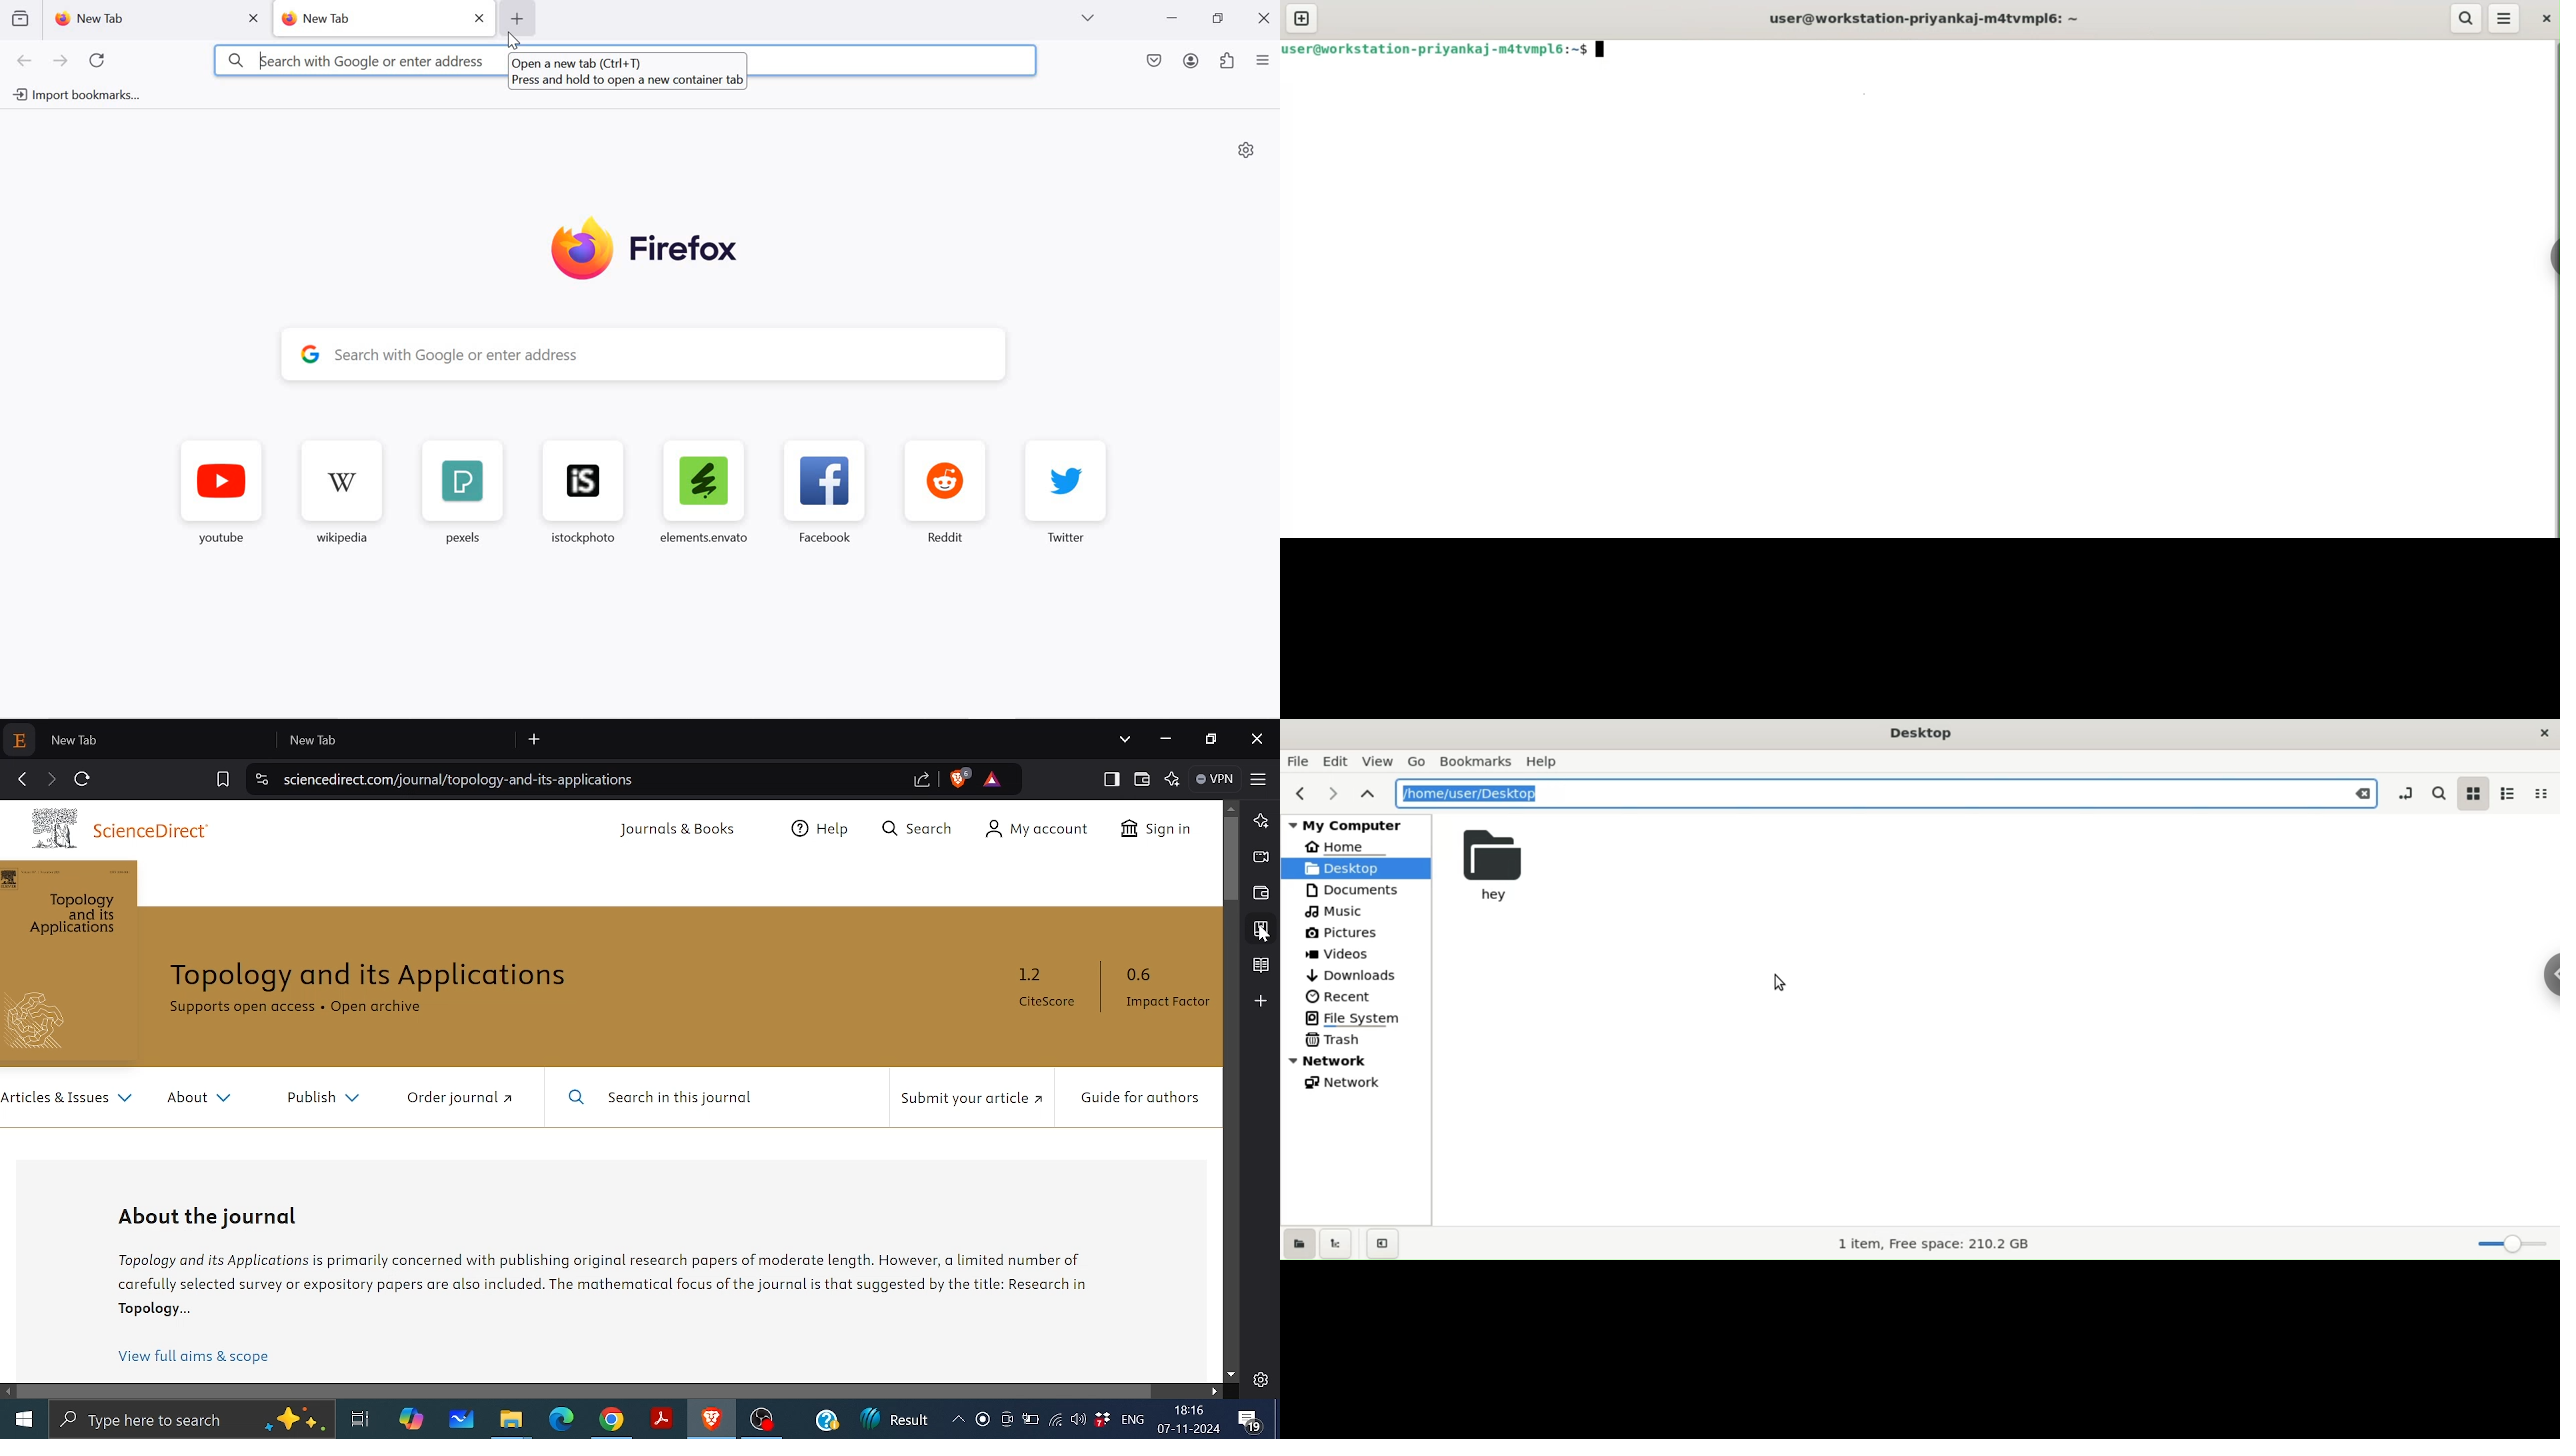  What do you see at coordinates (462, 1420) in the screenshot?
I see `whiteboard` at bounding box center [462, 1420].